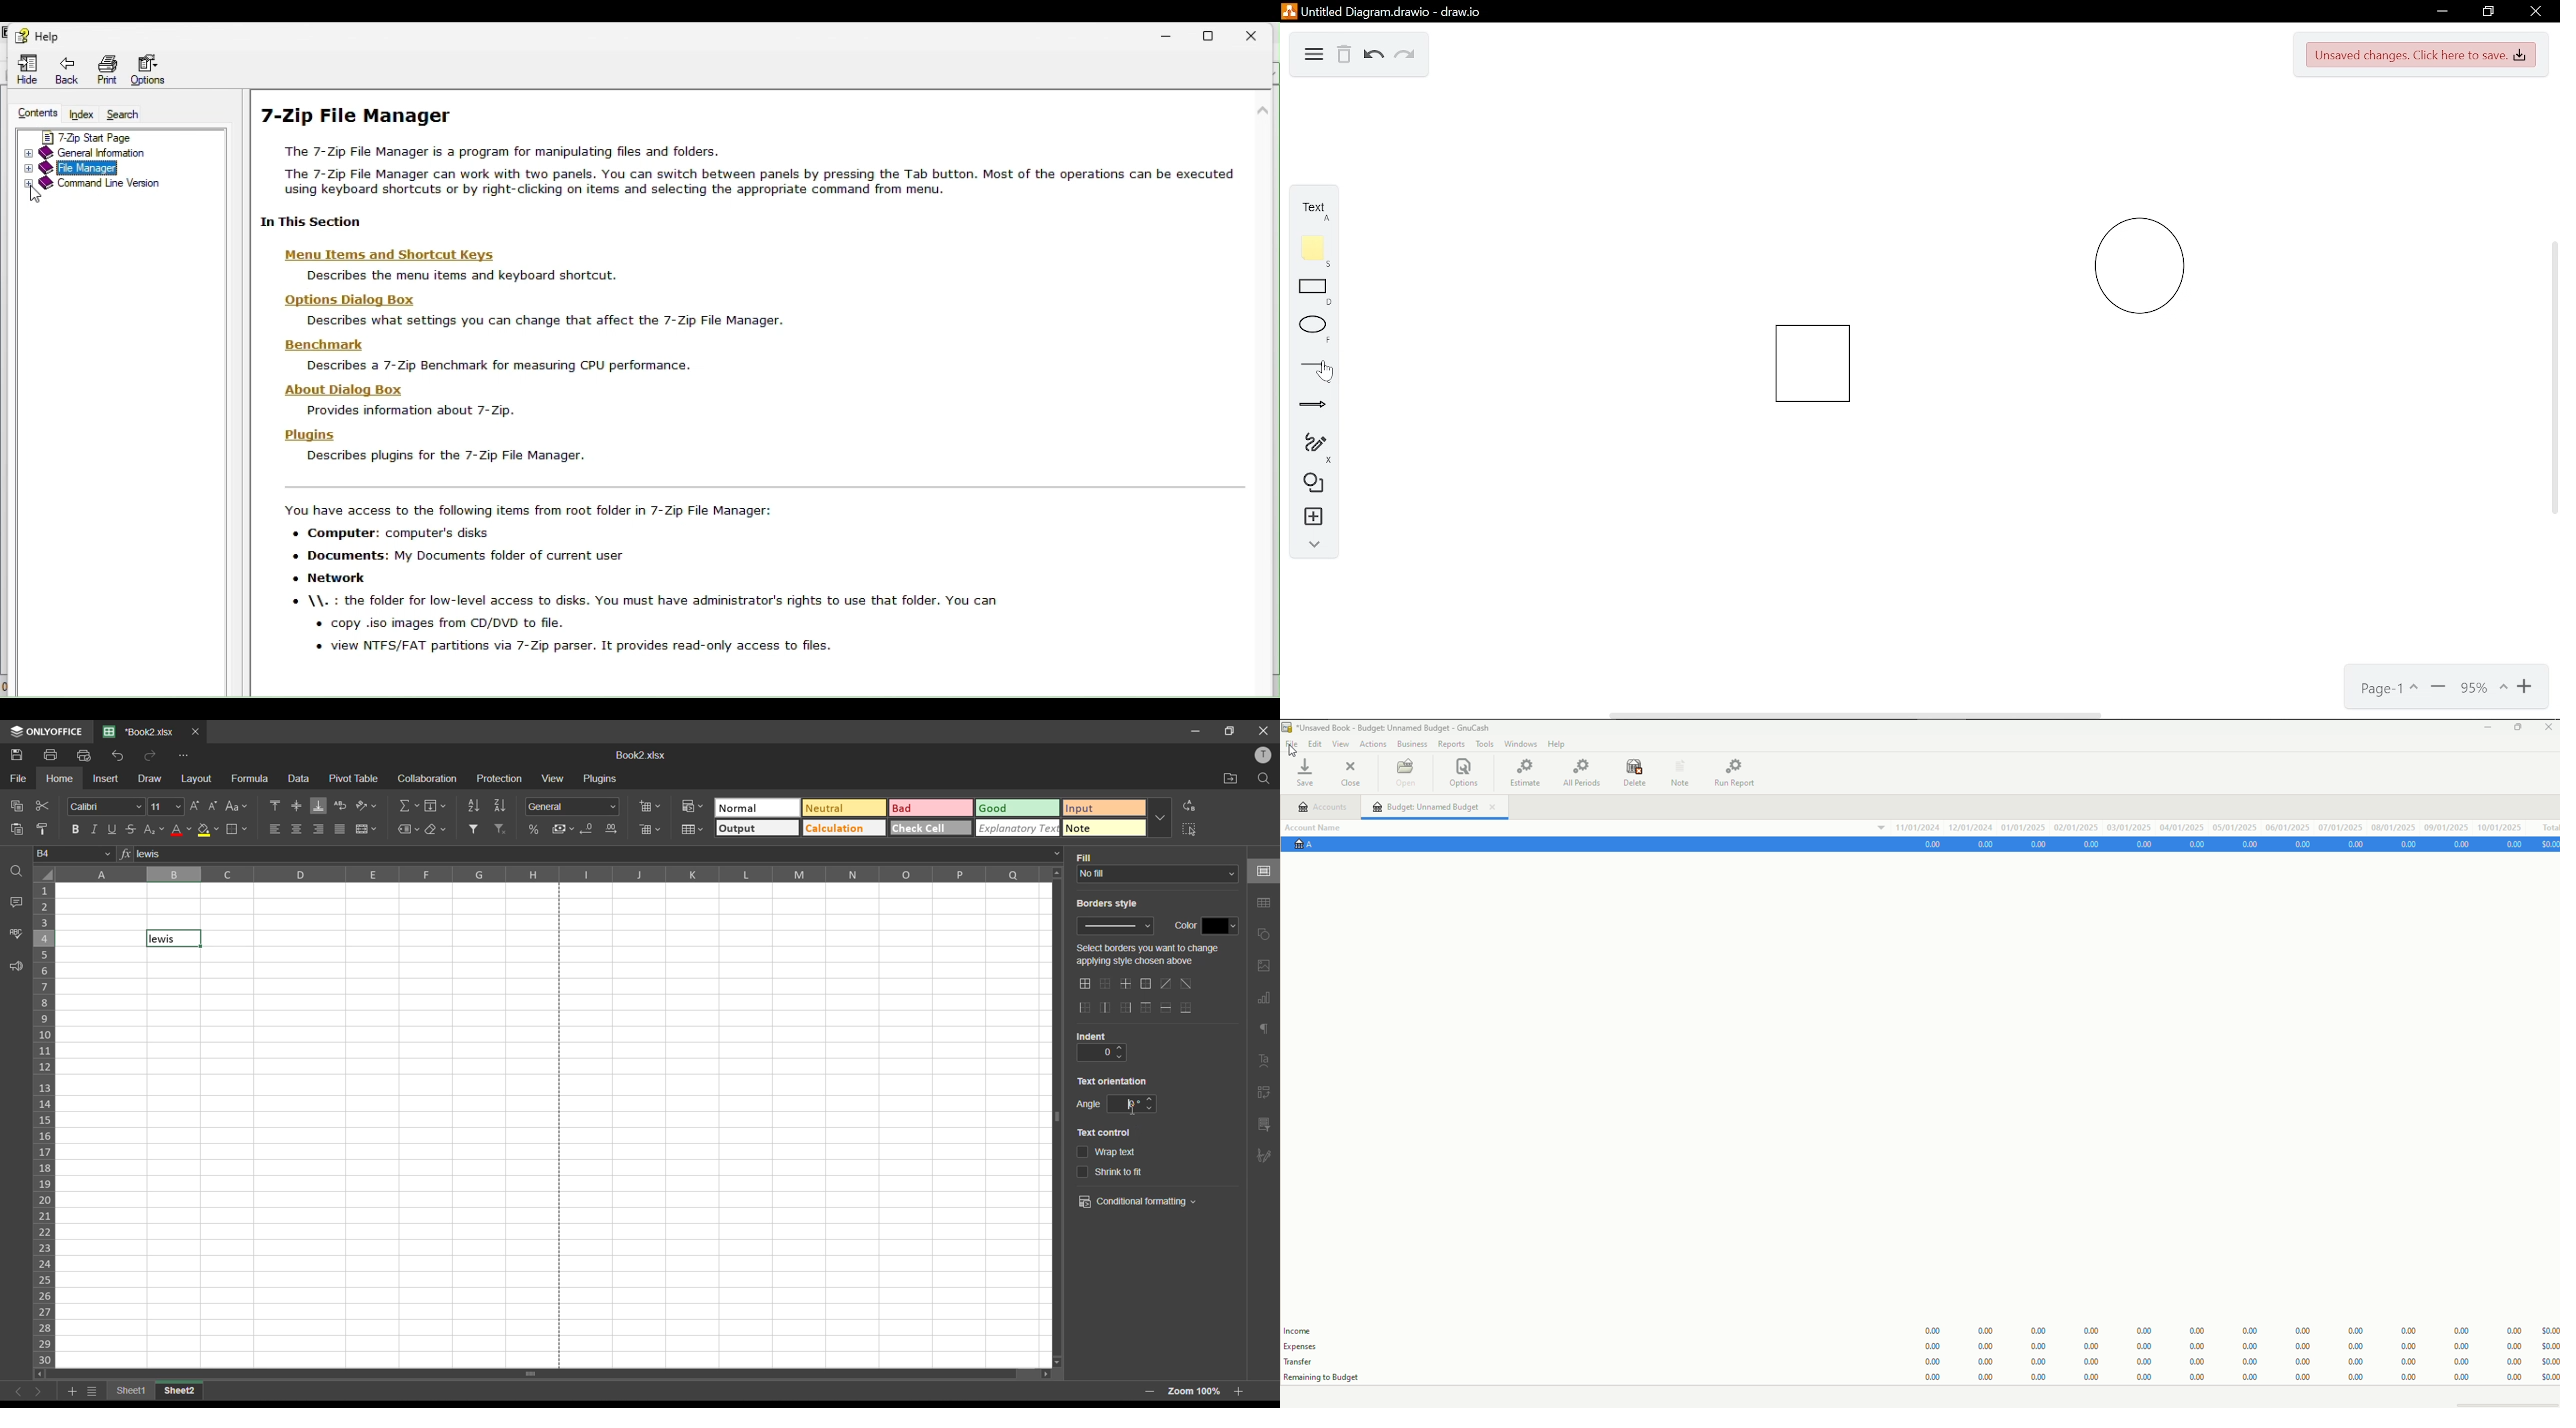 This screenshot has height=1428, width=2576. I want to click on | Benchmark, so click(329, 346).